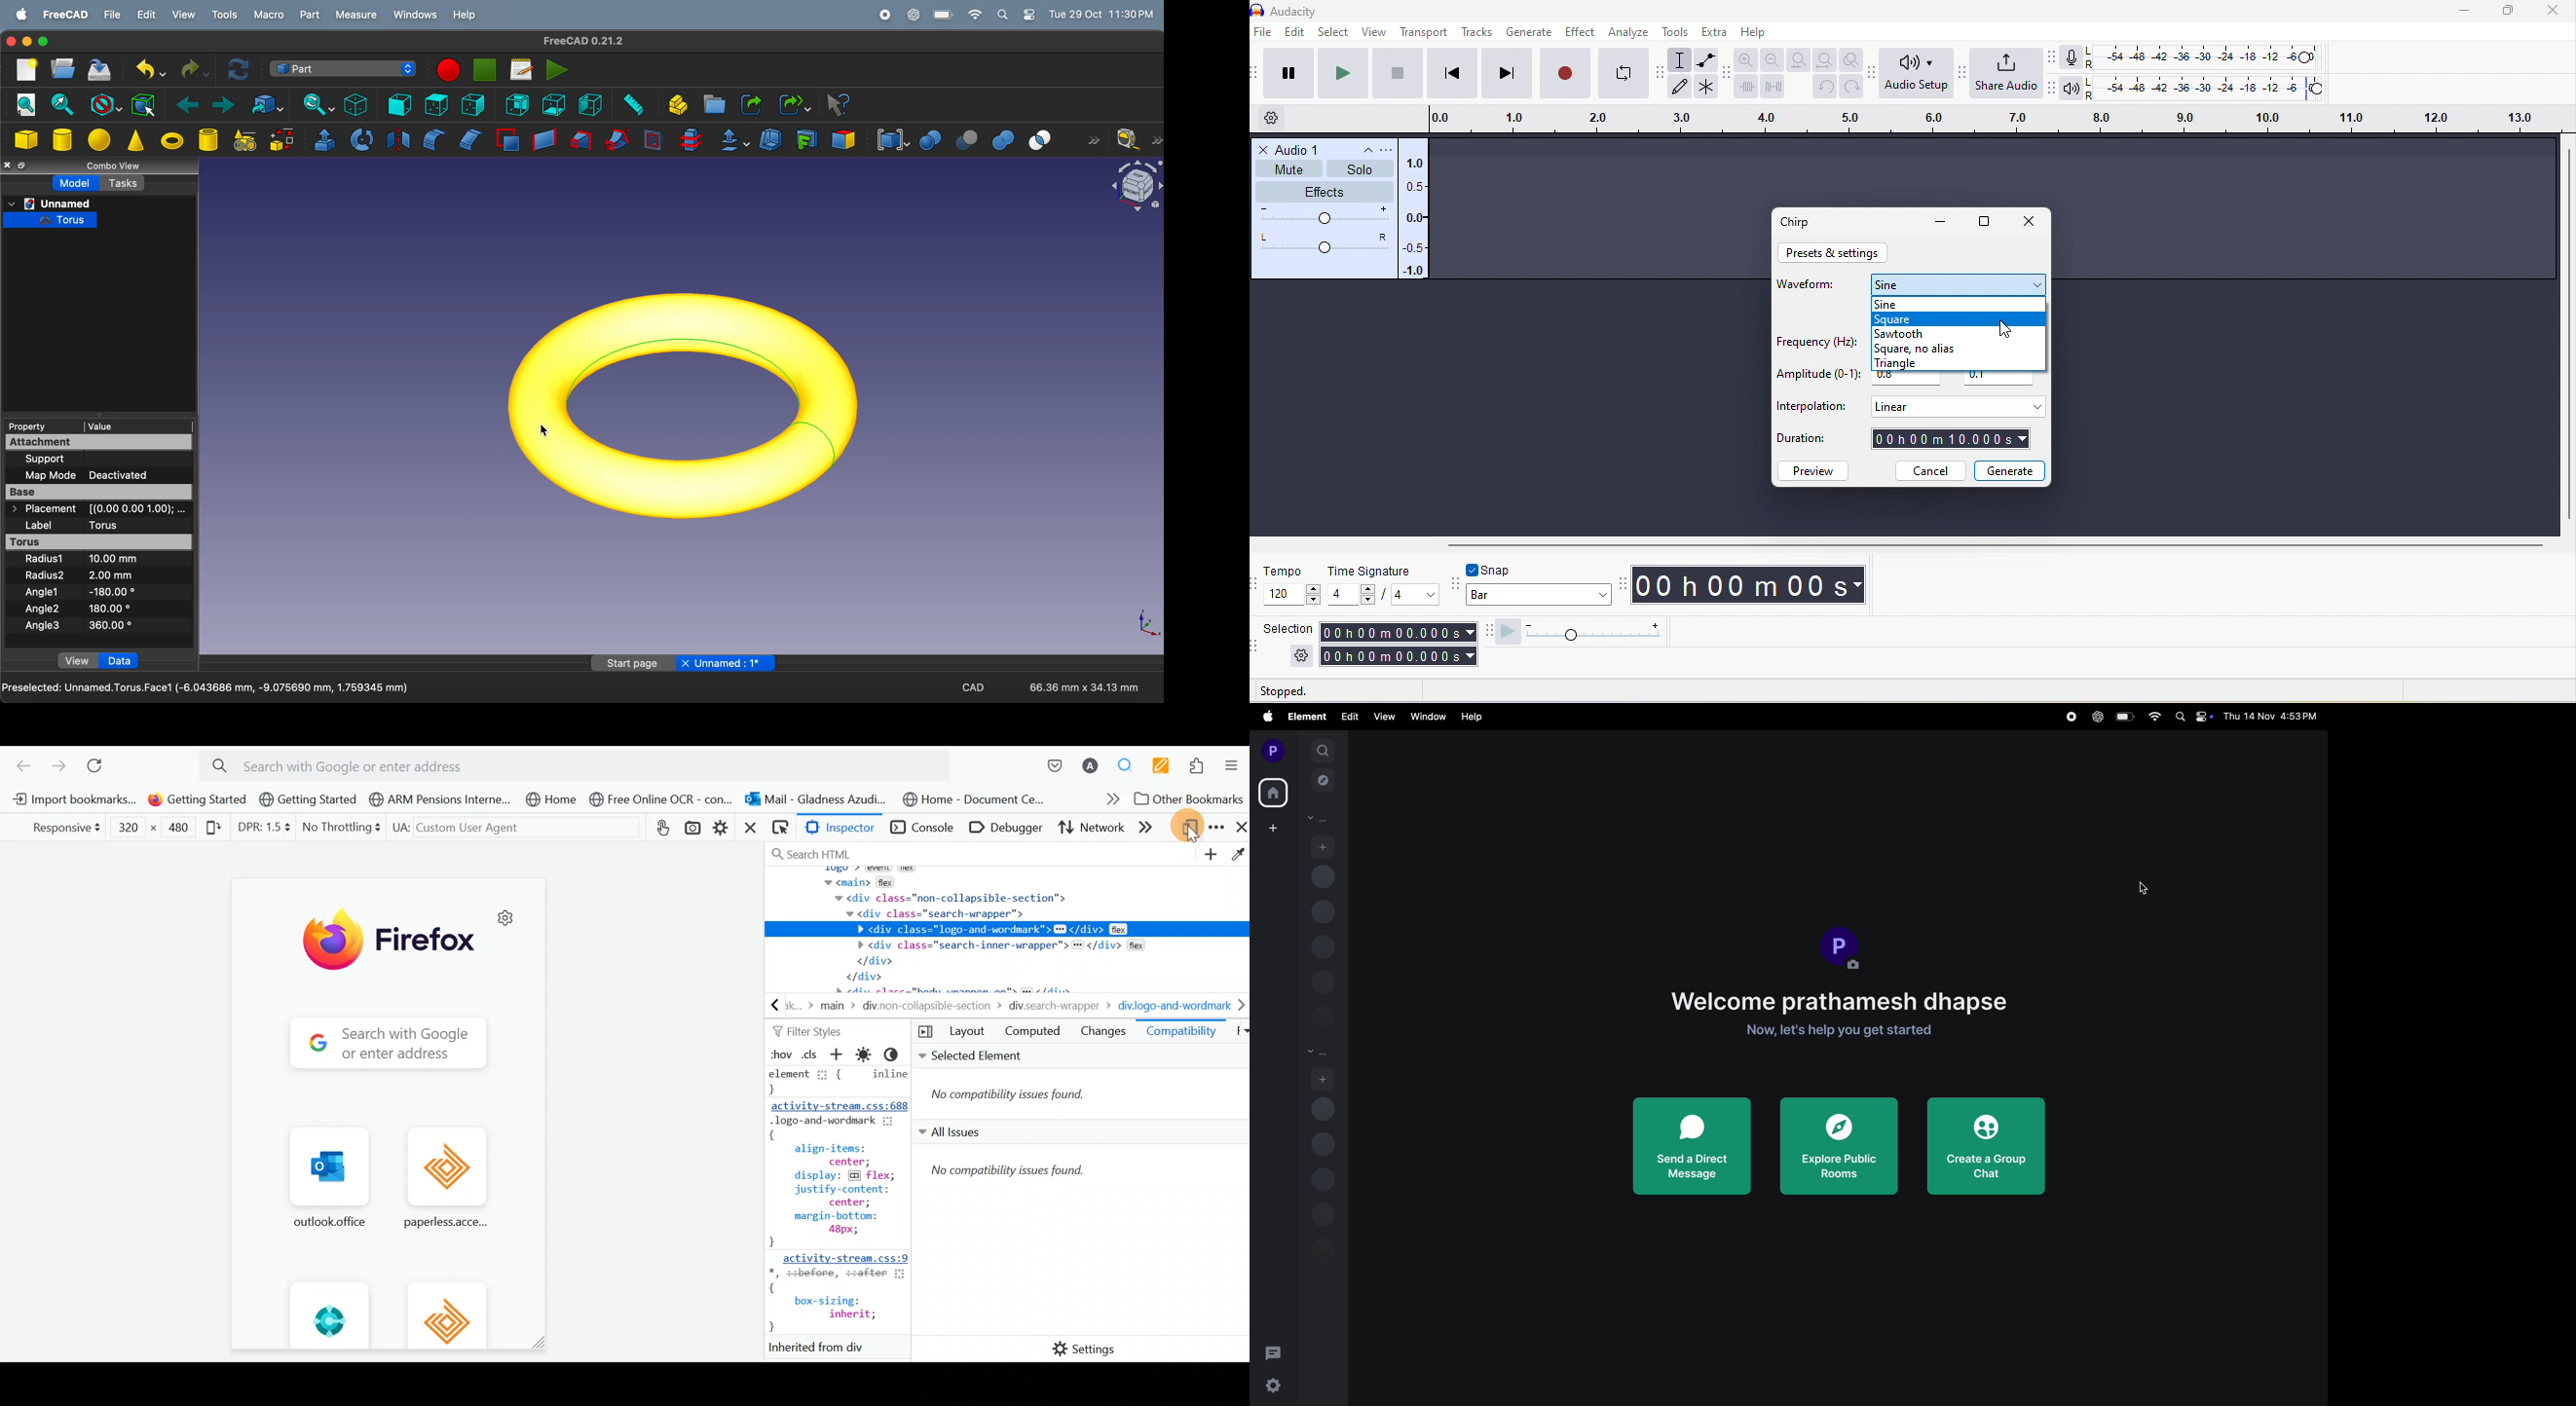  What do you see at coordinates (1053, 759) in the screenshot?
I see `Save to pocket` at bounding box center [1053, 759].